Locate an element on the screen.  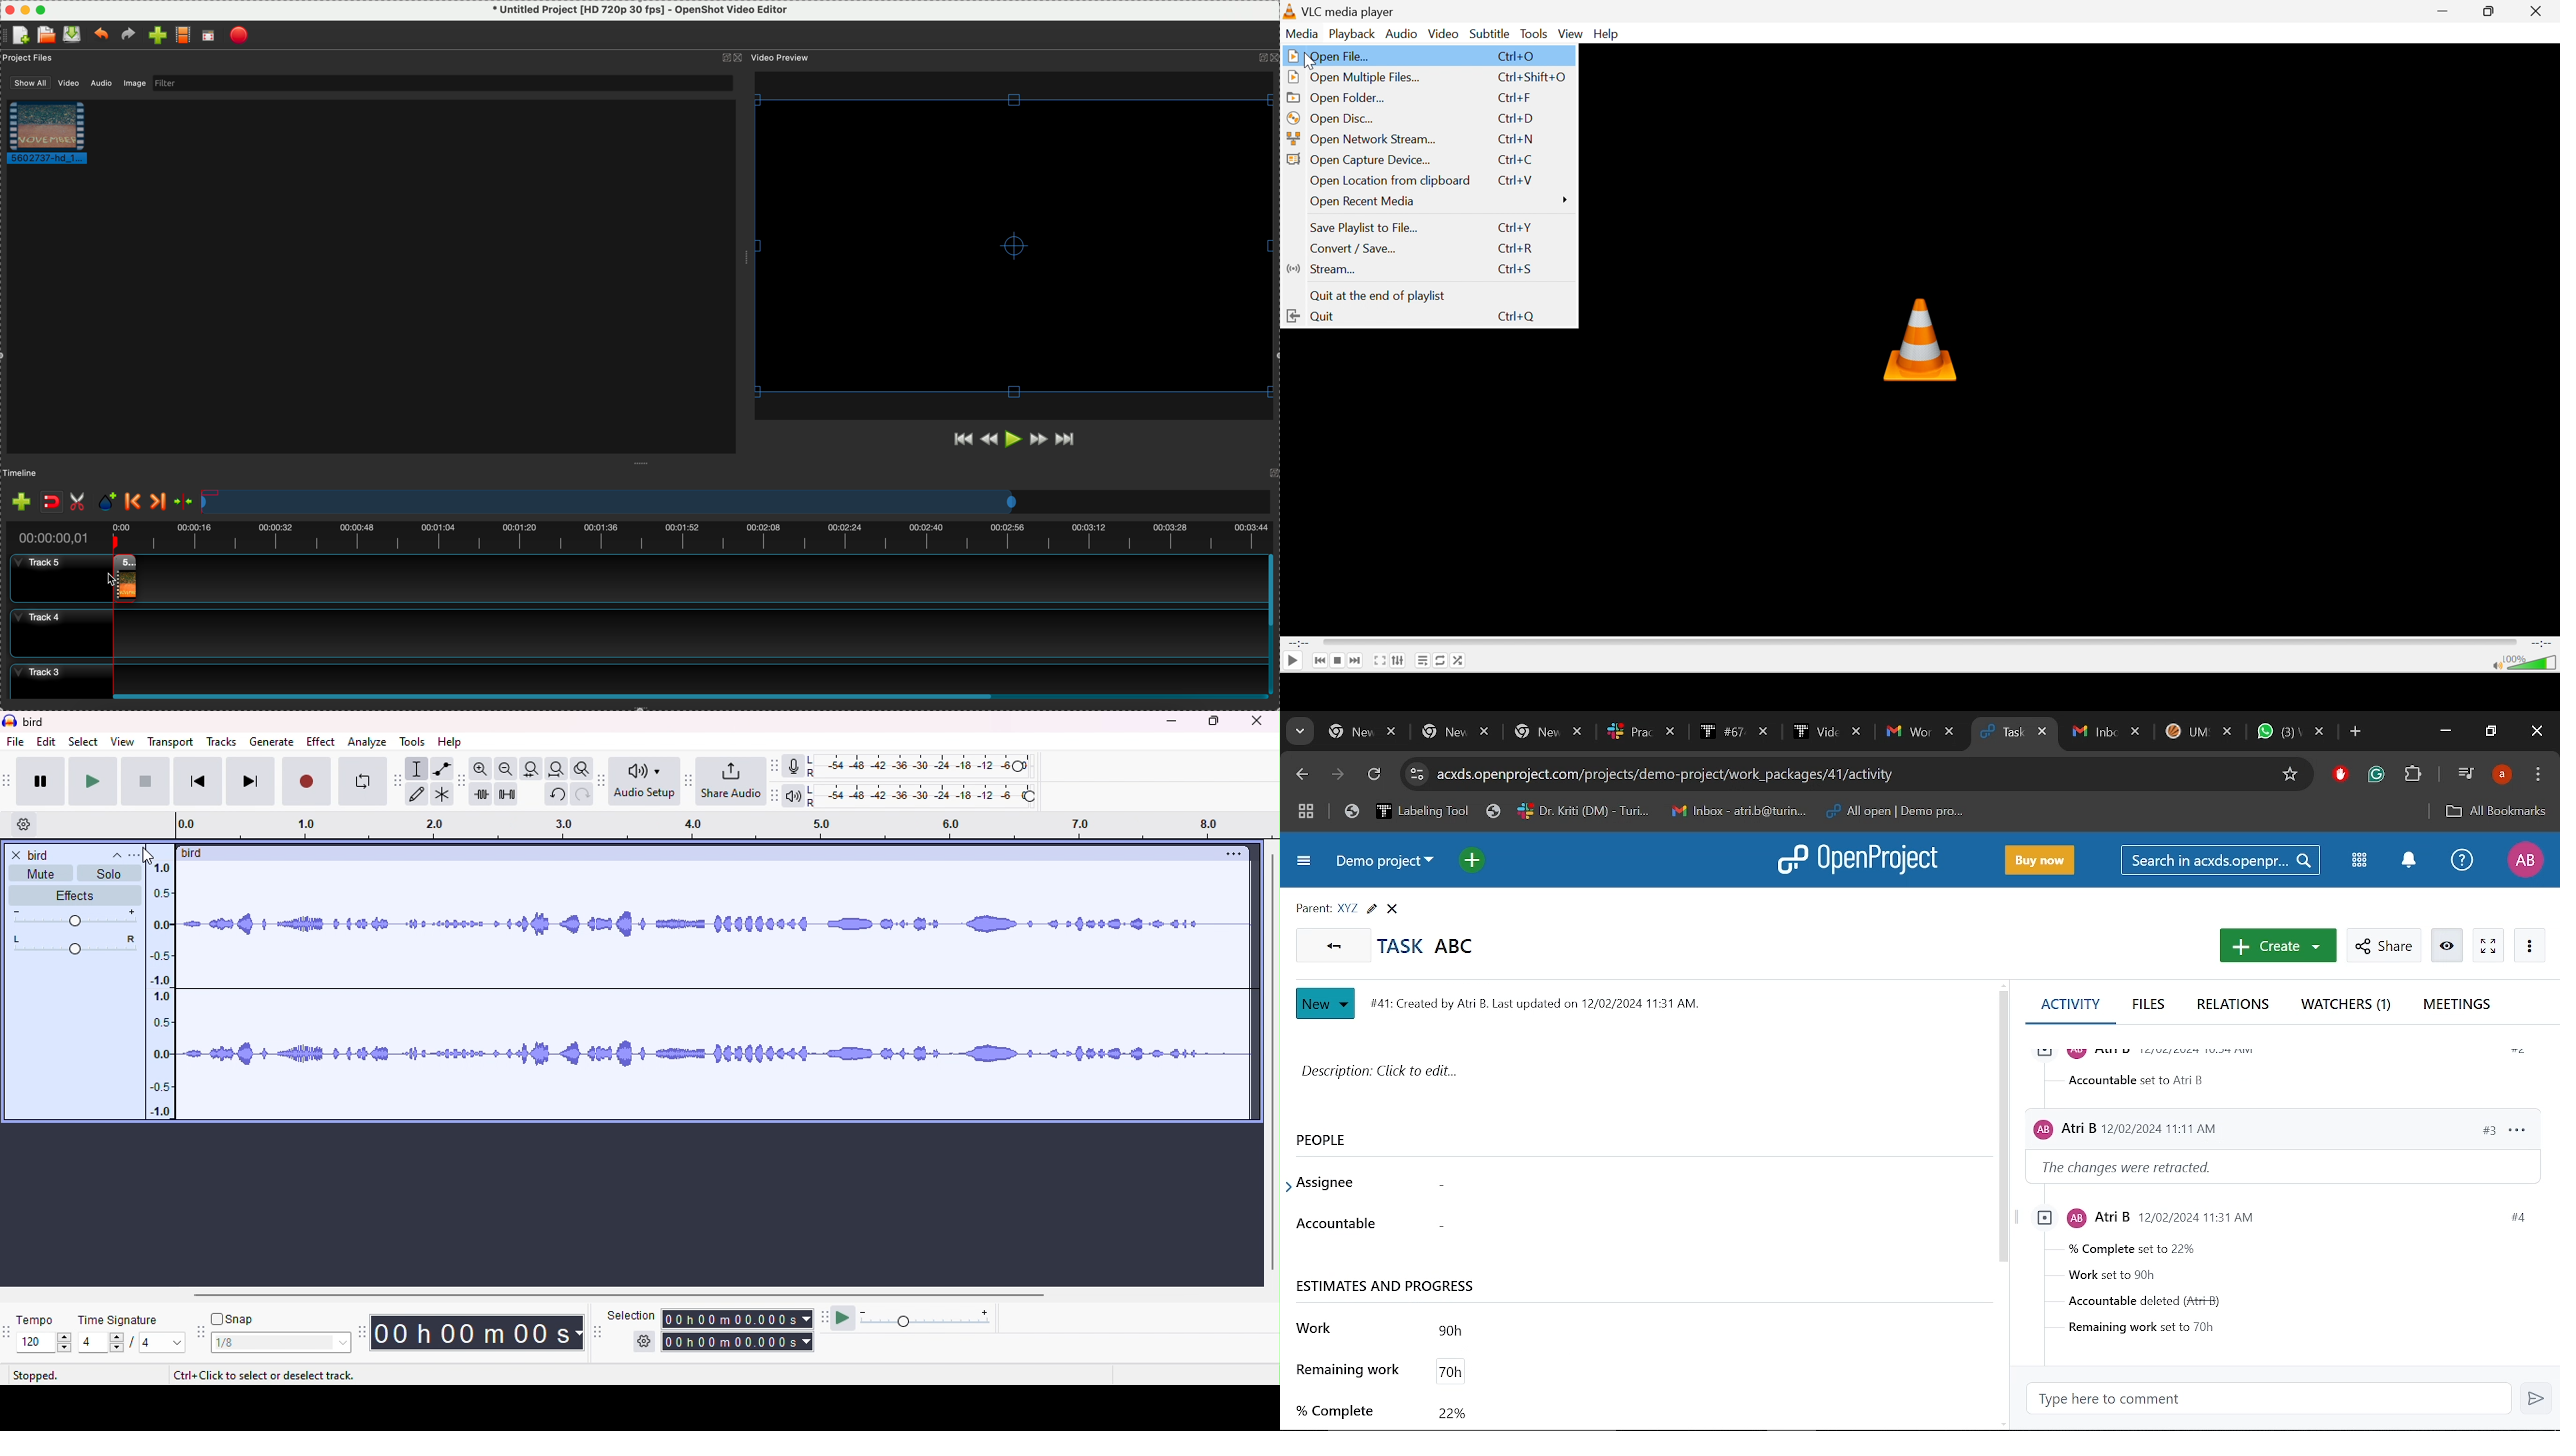
undo is located at coordinates (556, 794).